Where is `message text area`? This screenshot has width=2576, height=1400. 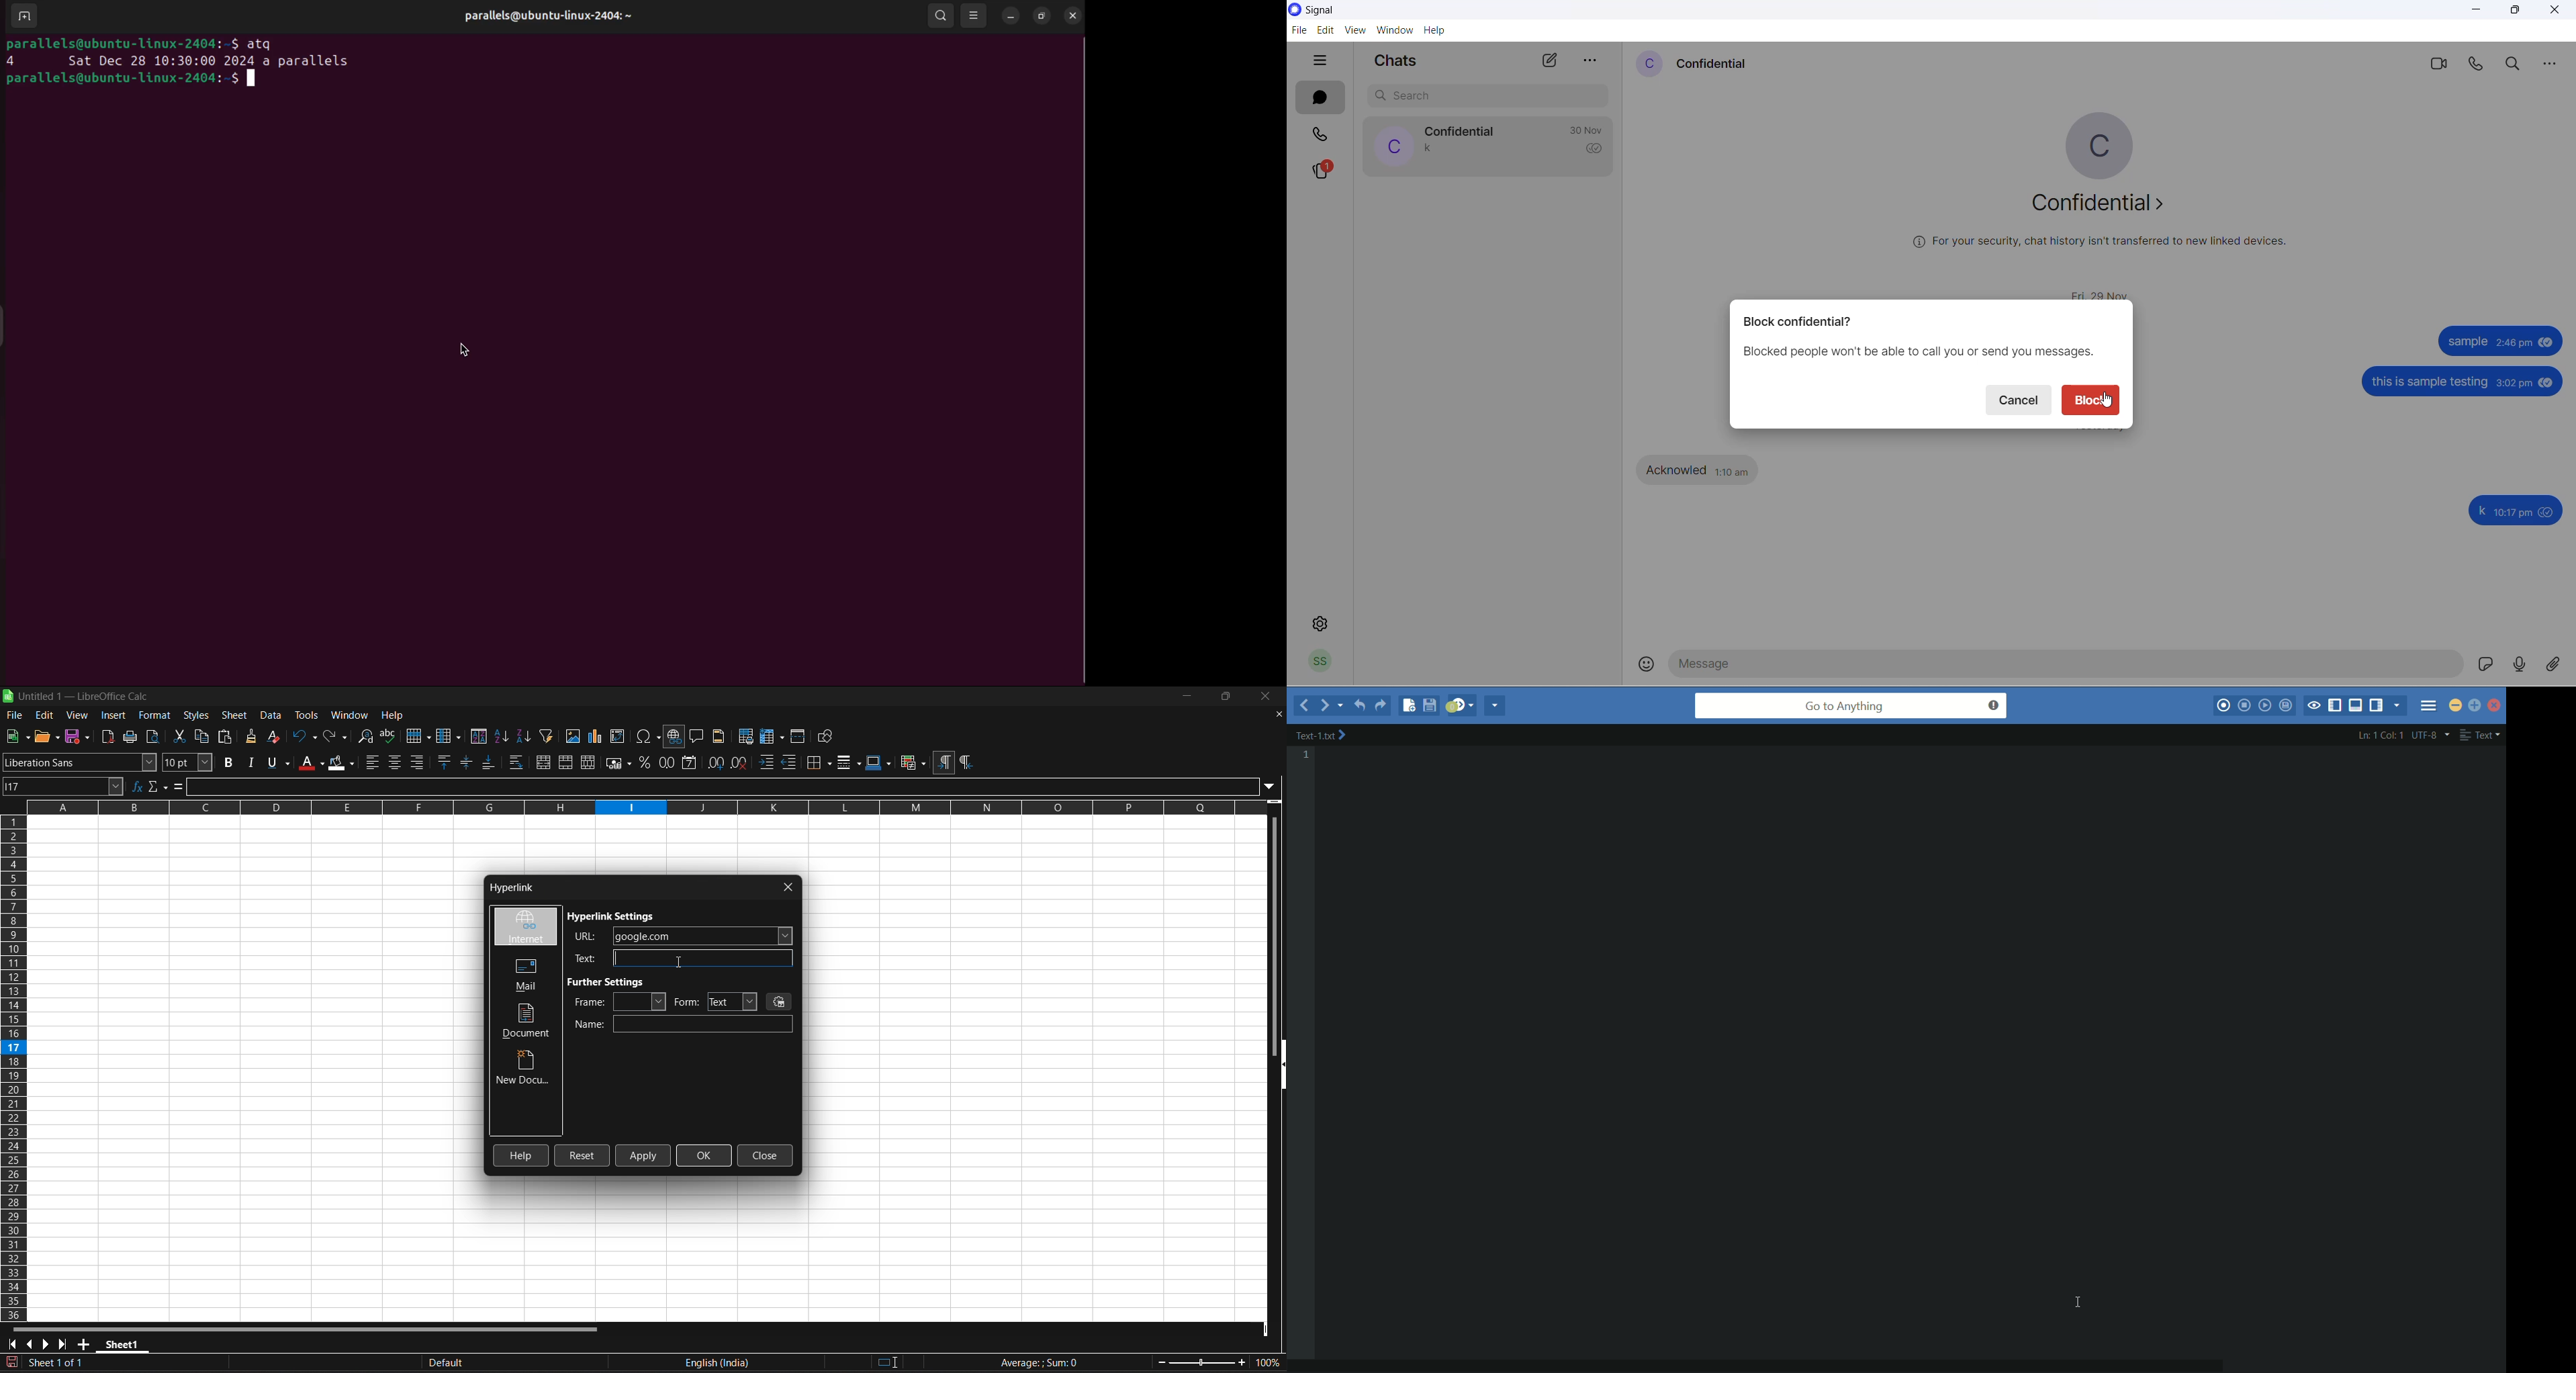
message text area is located at coordinates (2066, 666).